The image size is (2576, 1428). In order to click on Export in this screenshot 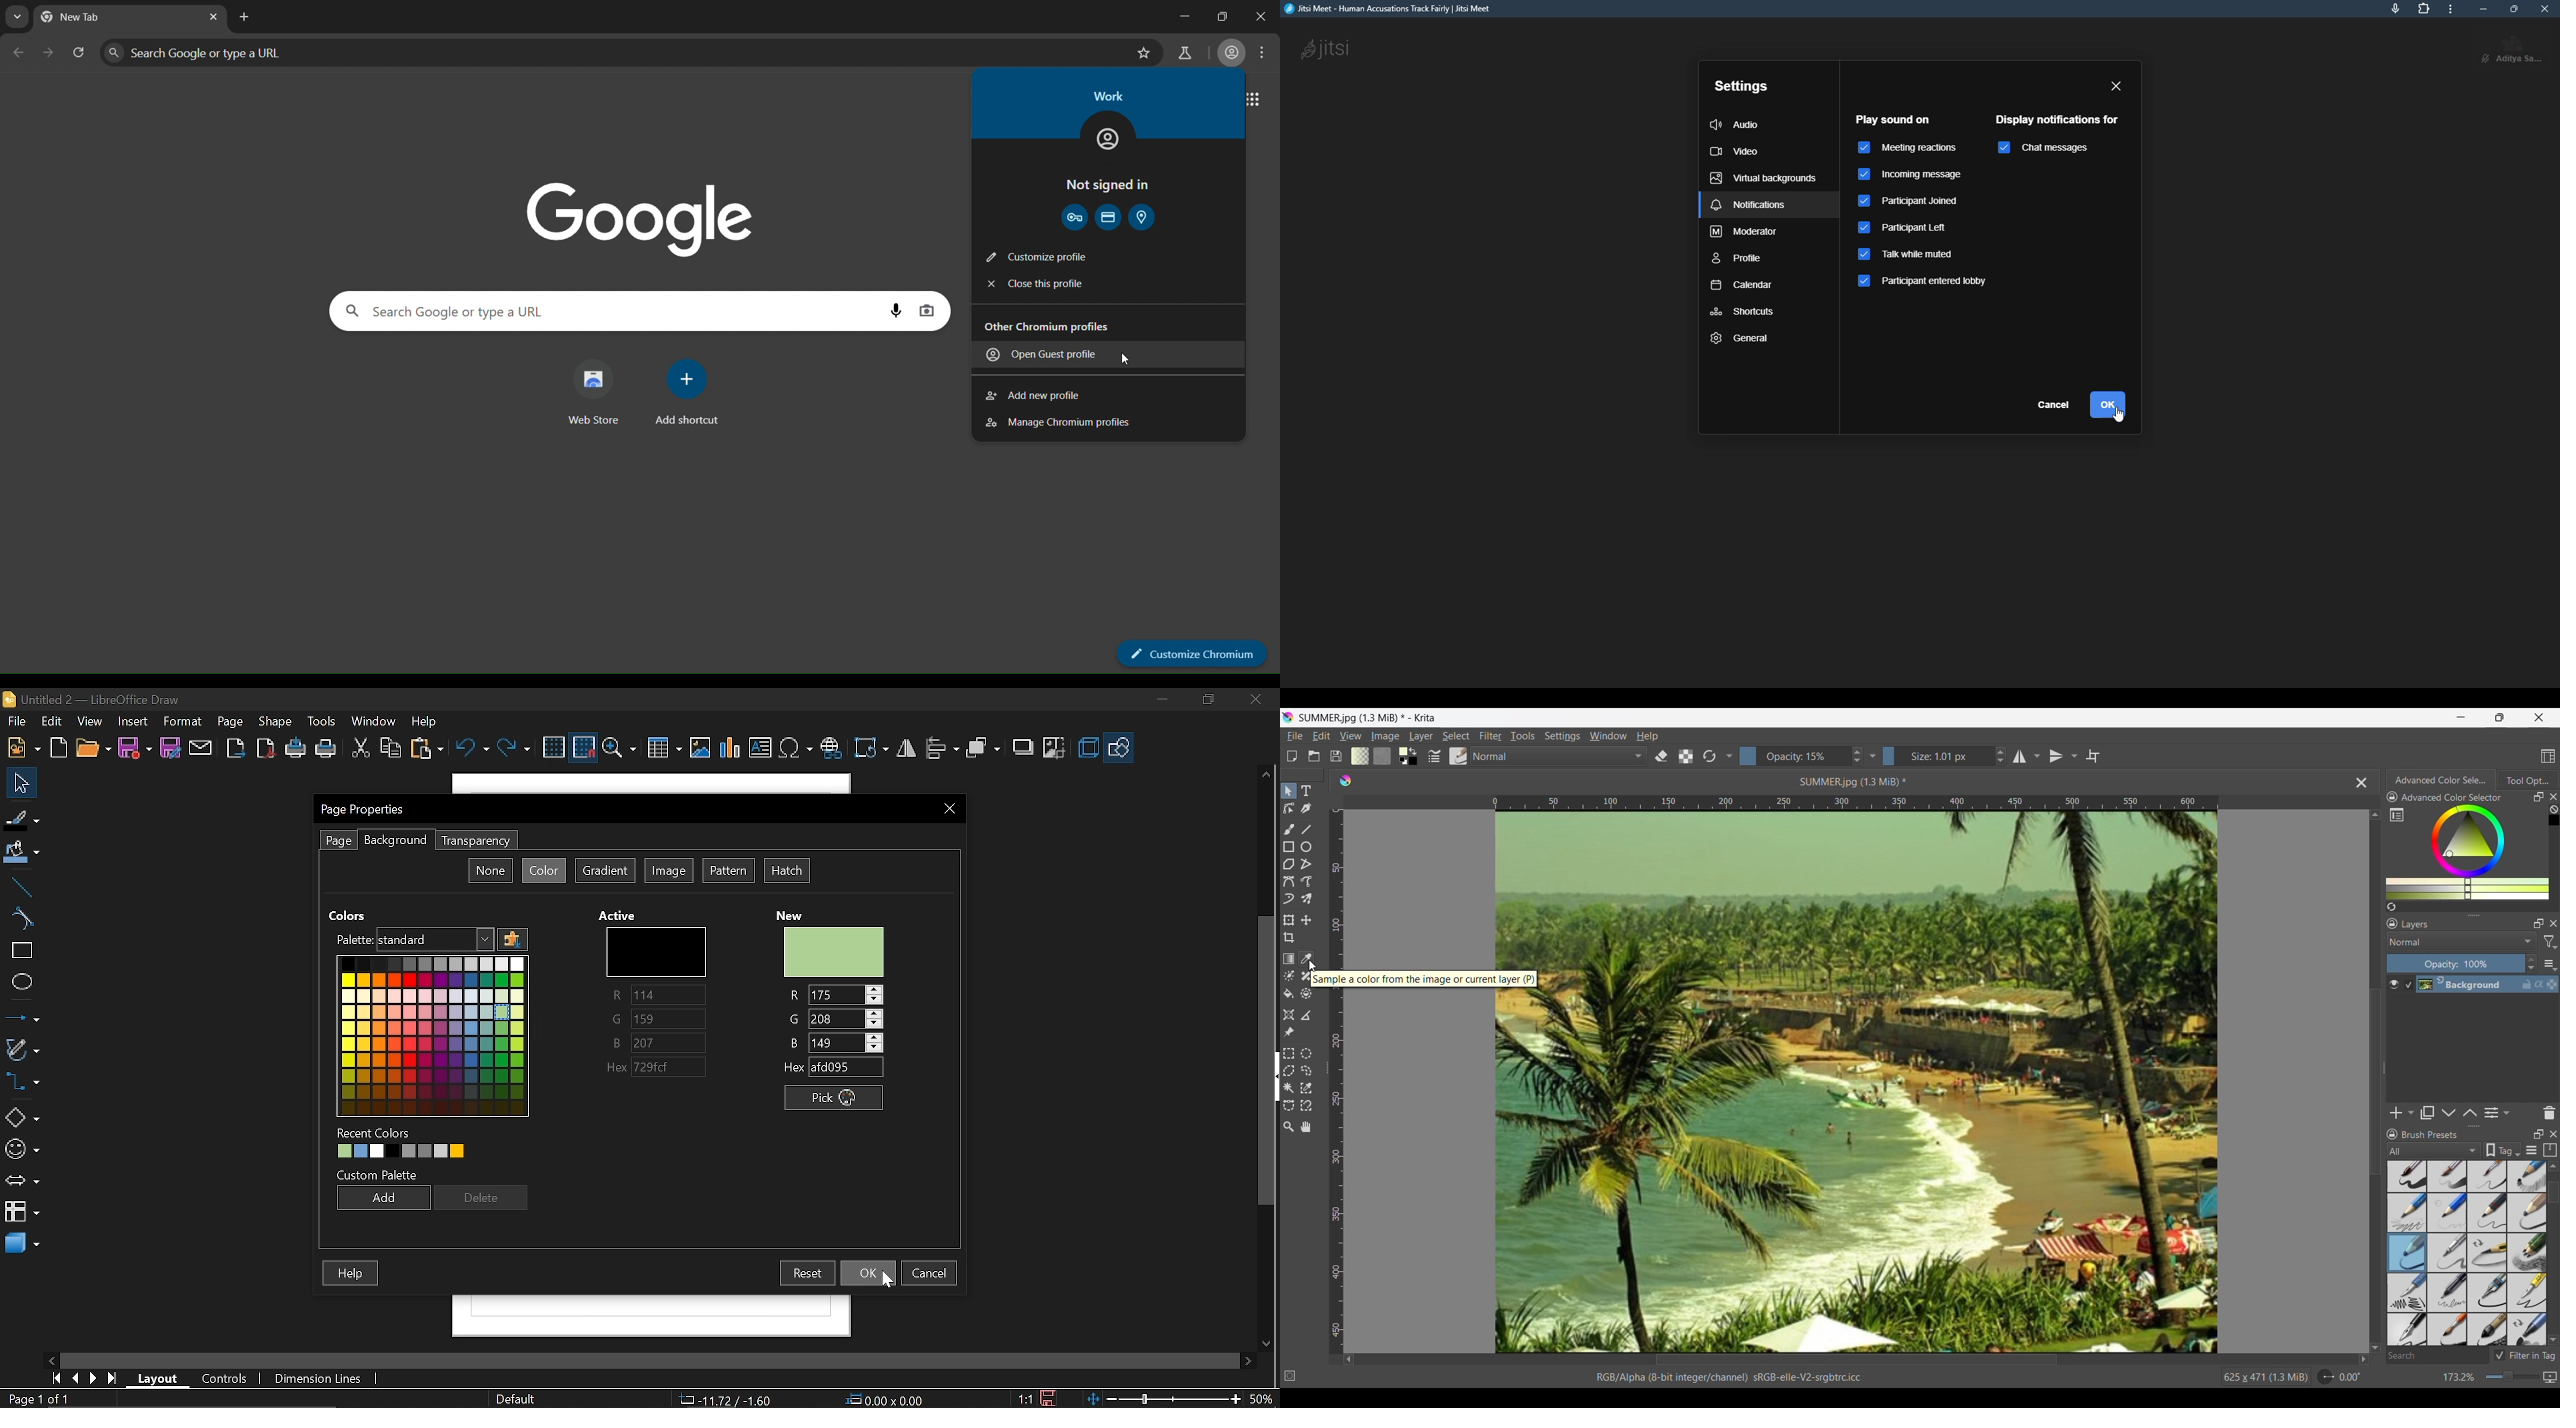, I will do `click(238, 748)`.